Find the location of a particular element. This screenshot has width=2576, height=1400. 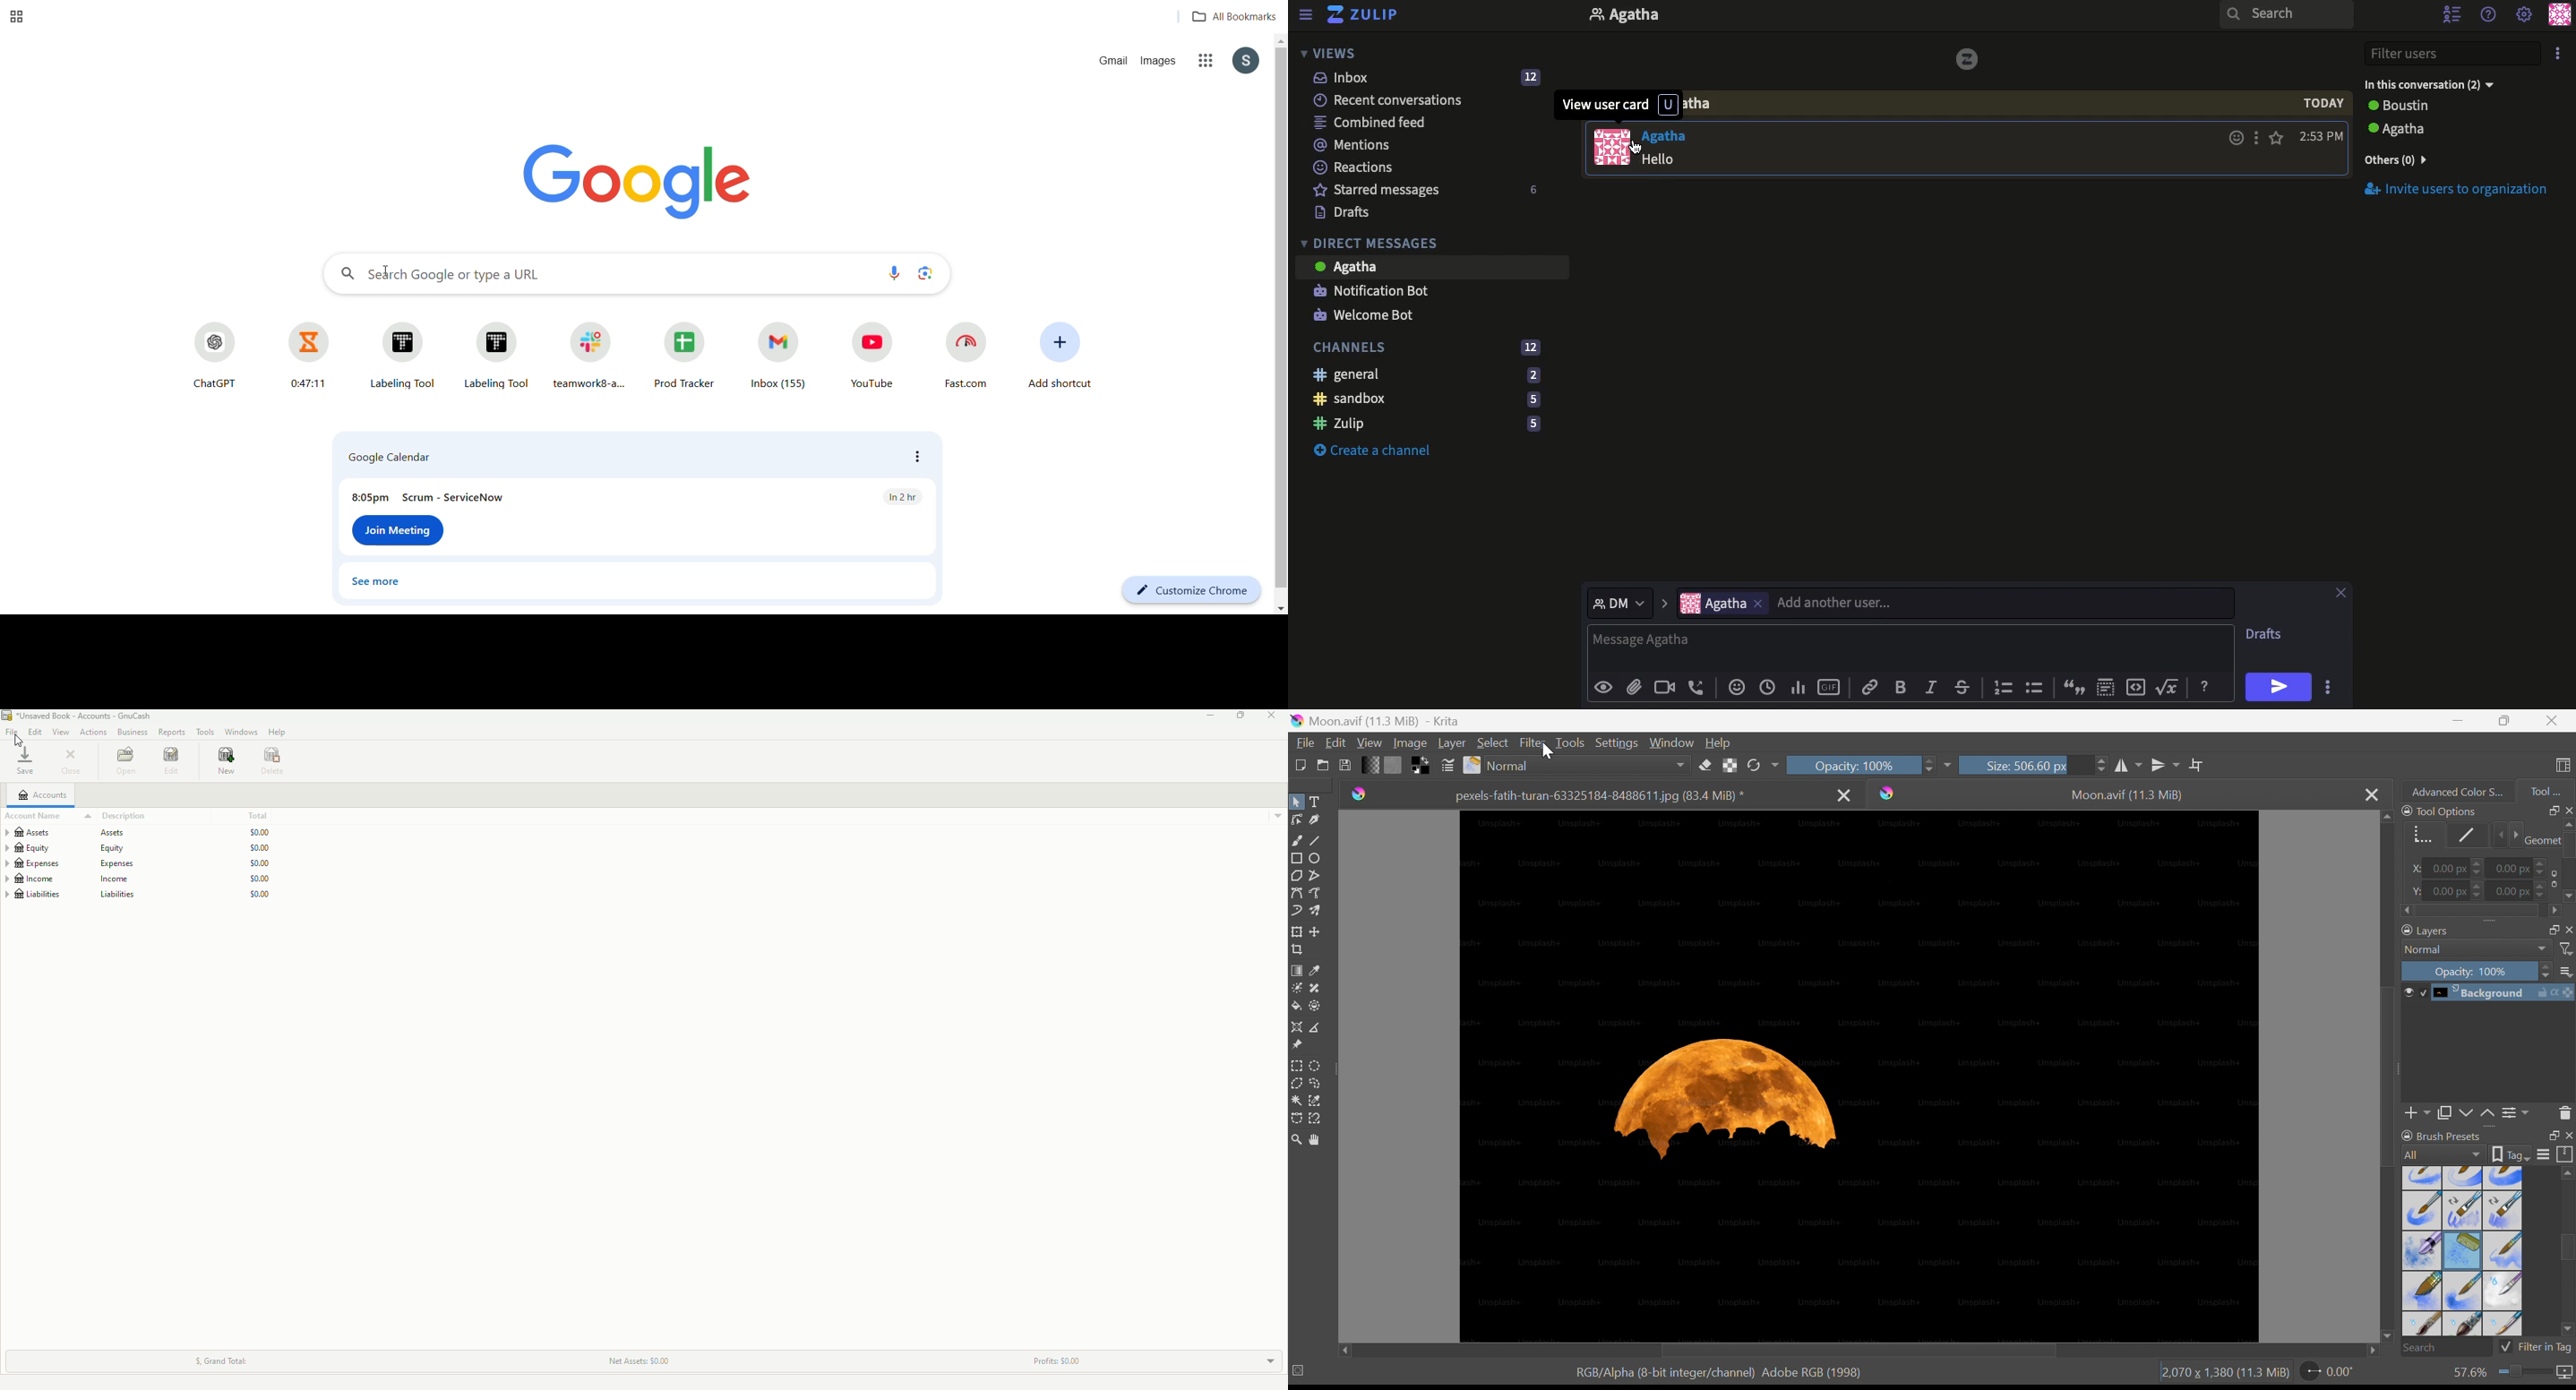

Assets is located at coordinates (139, 831).